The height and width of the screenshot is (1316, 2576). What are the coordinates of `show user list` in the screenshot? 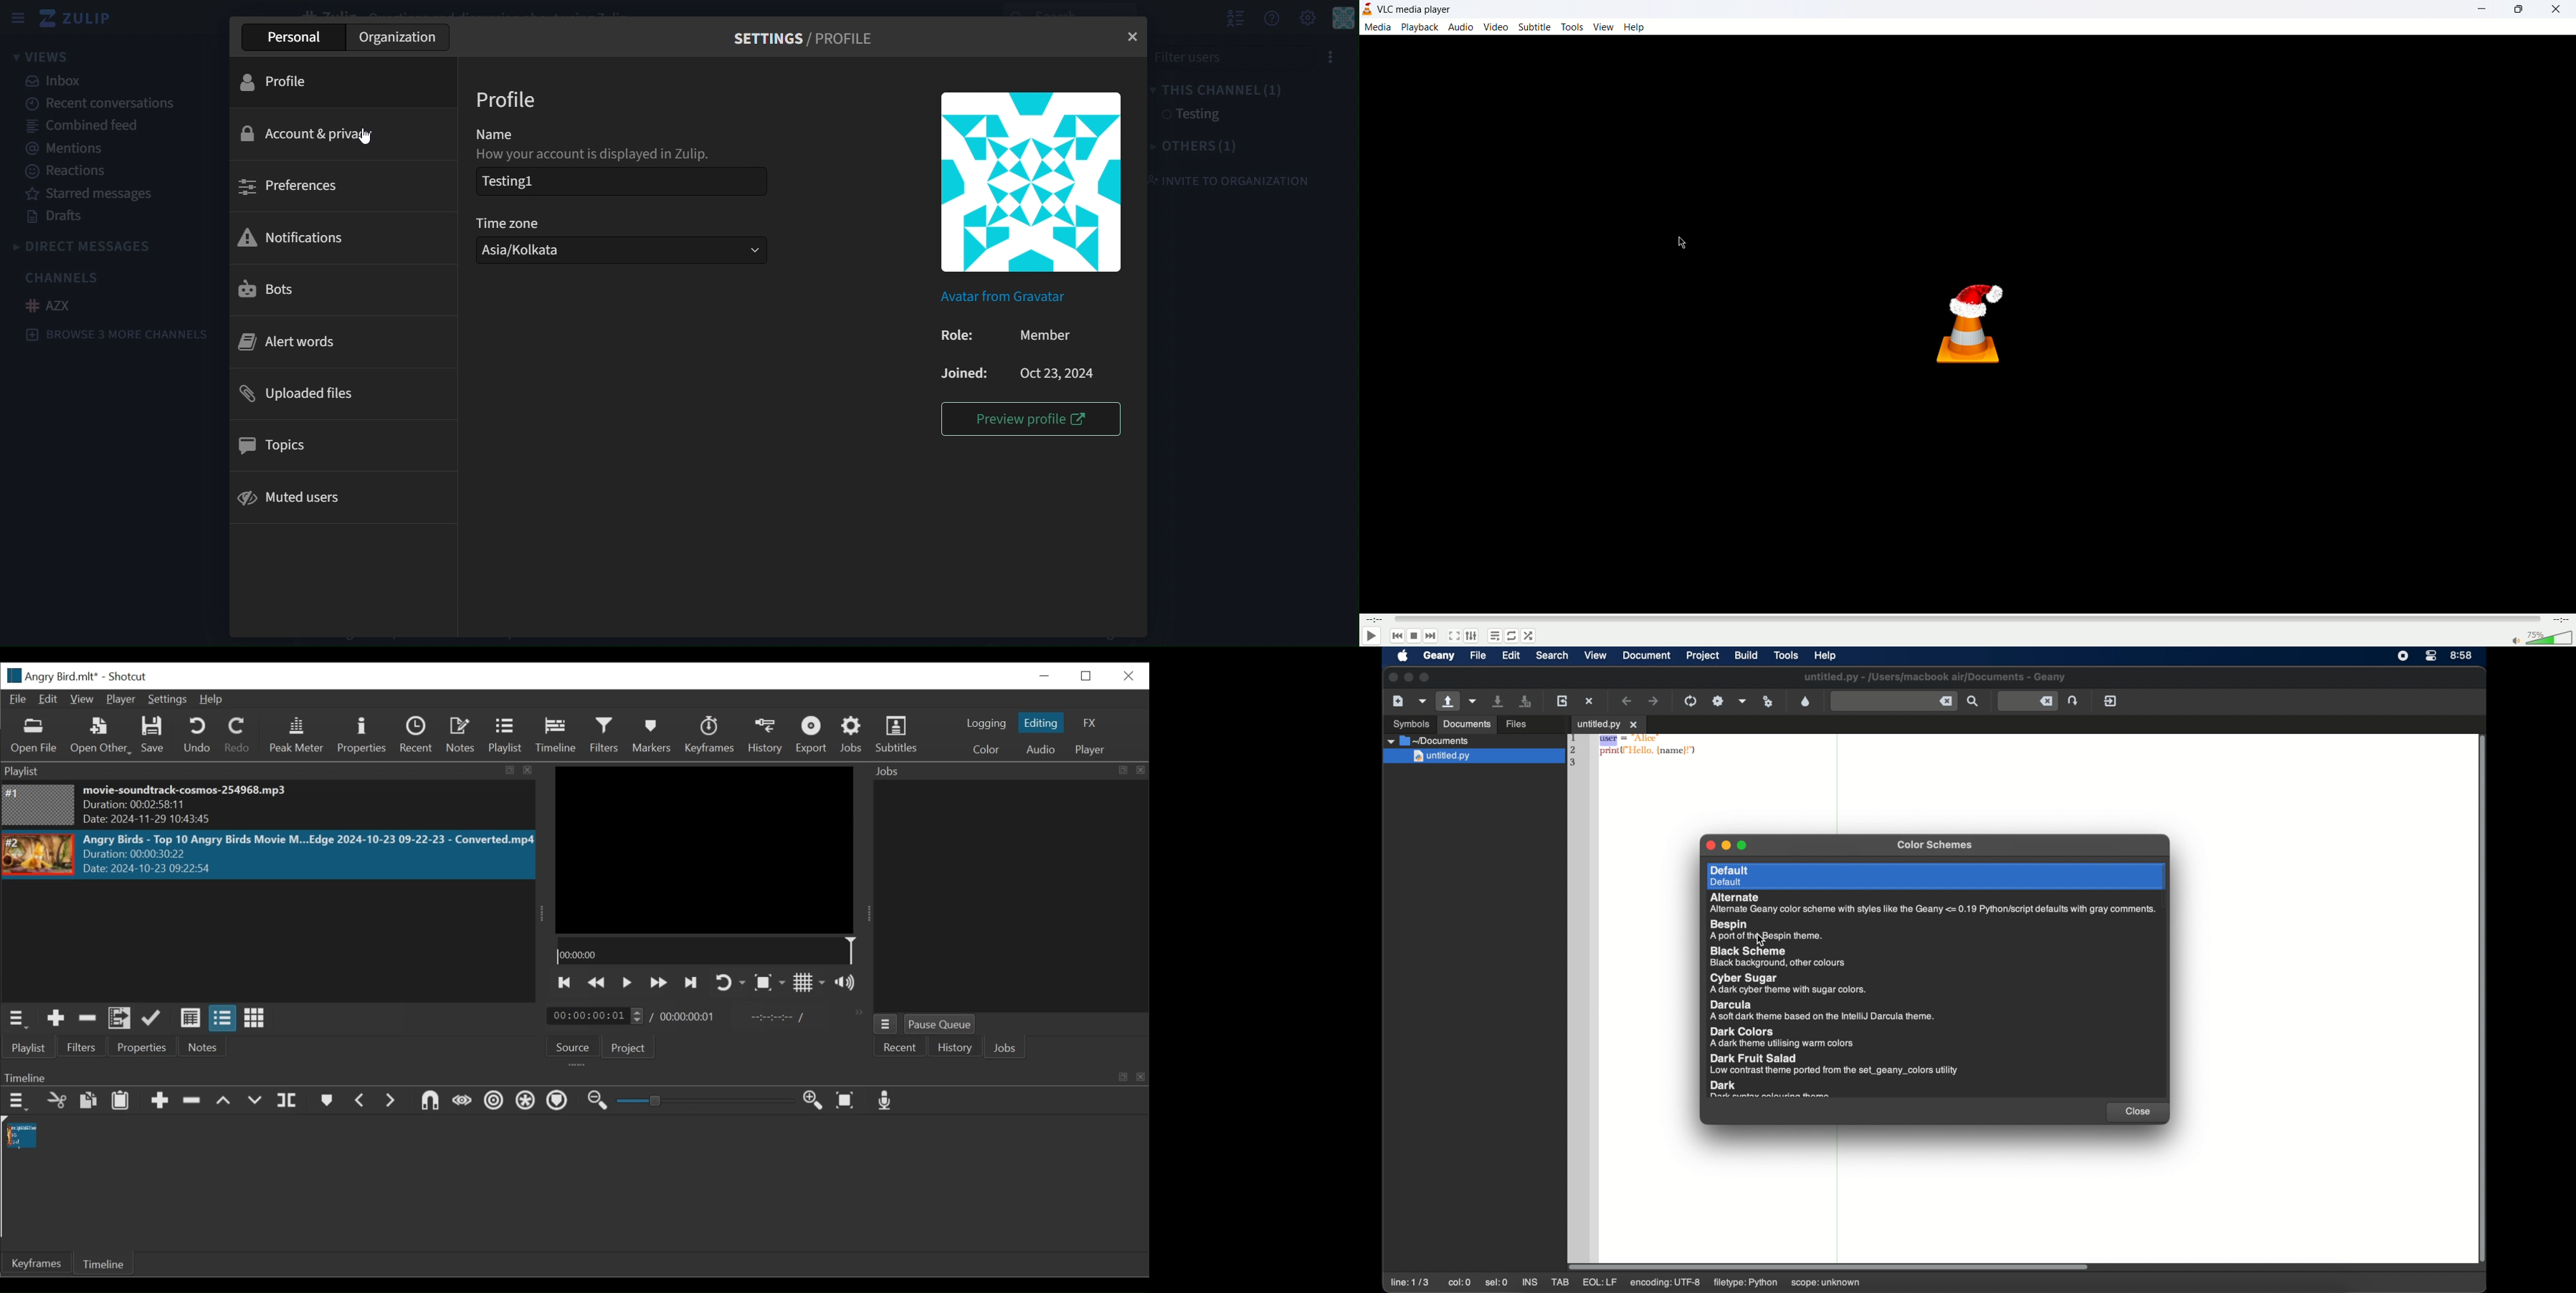 It's located at (1232, 19).